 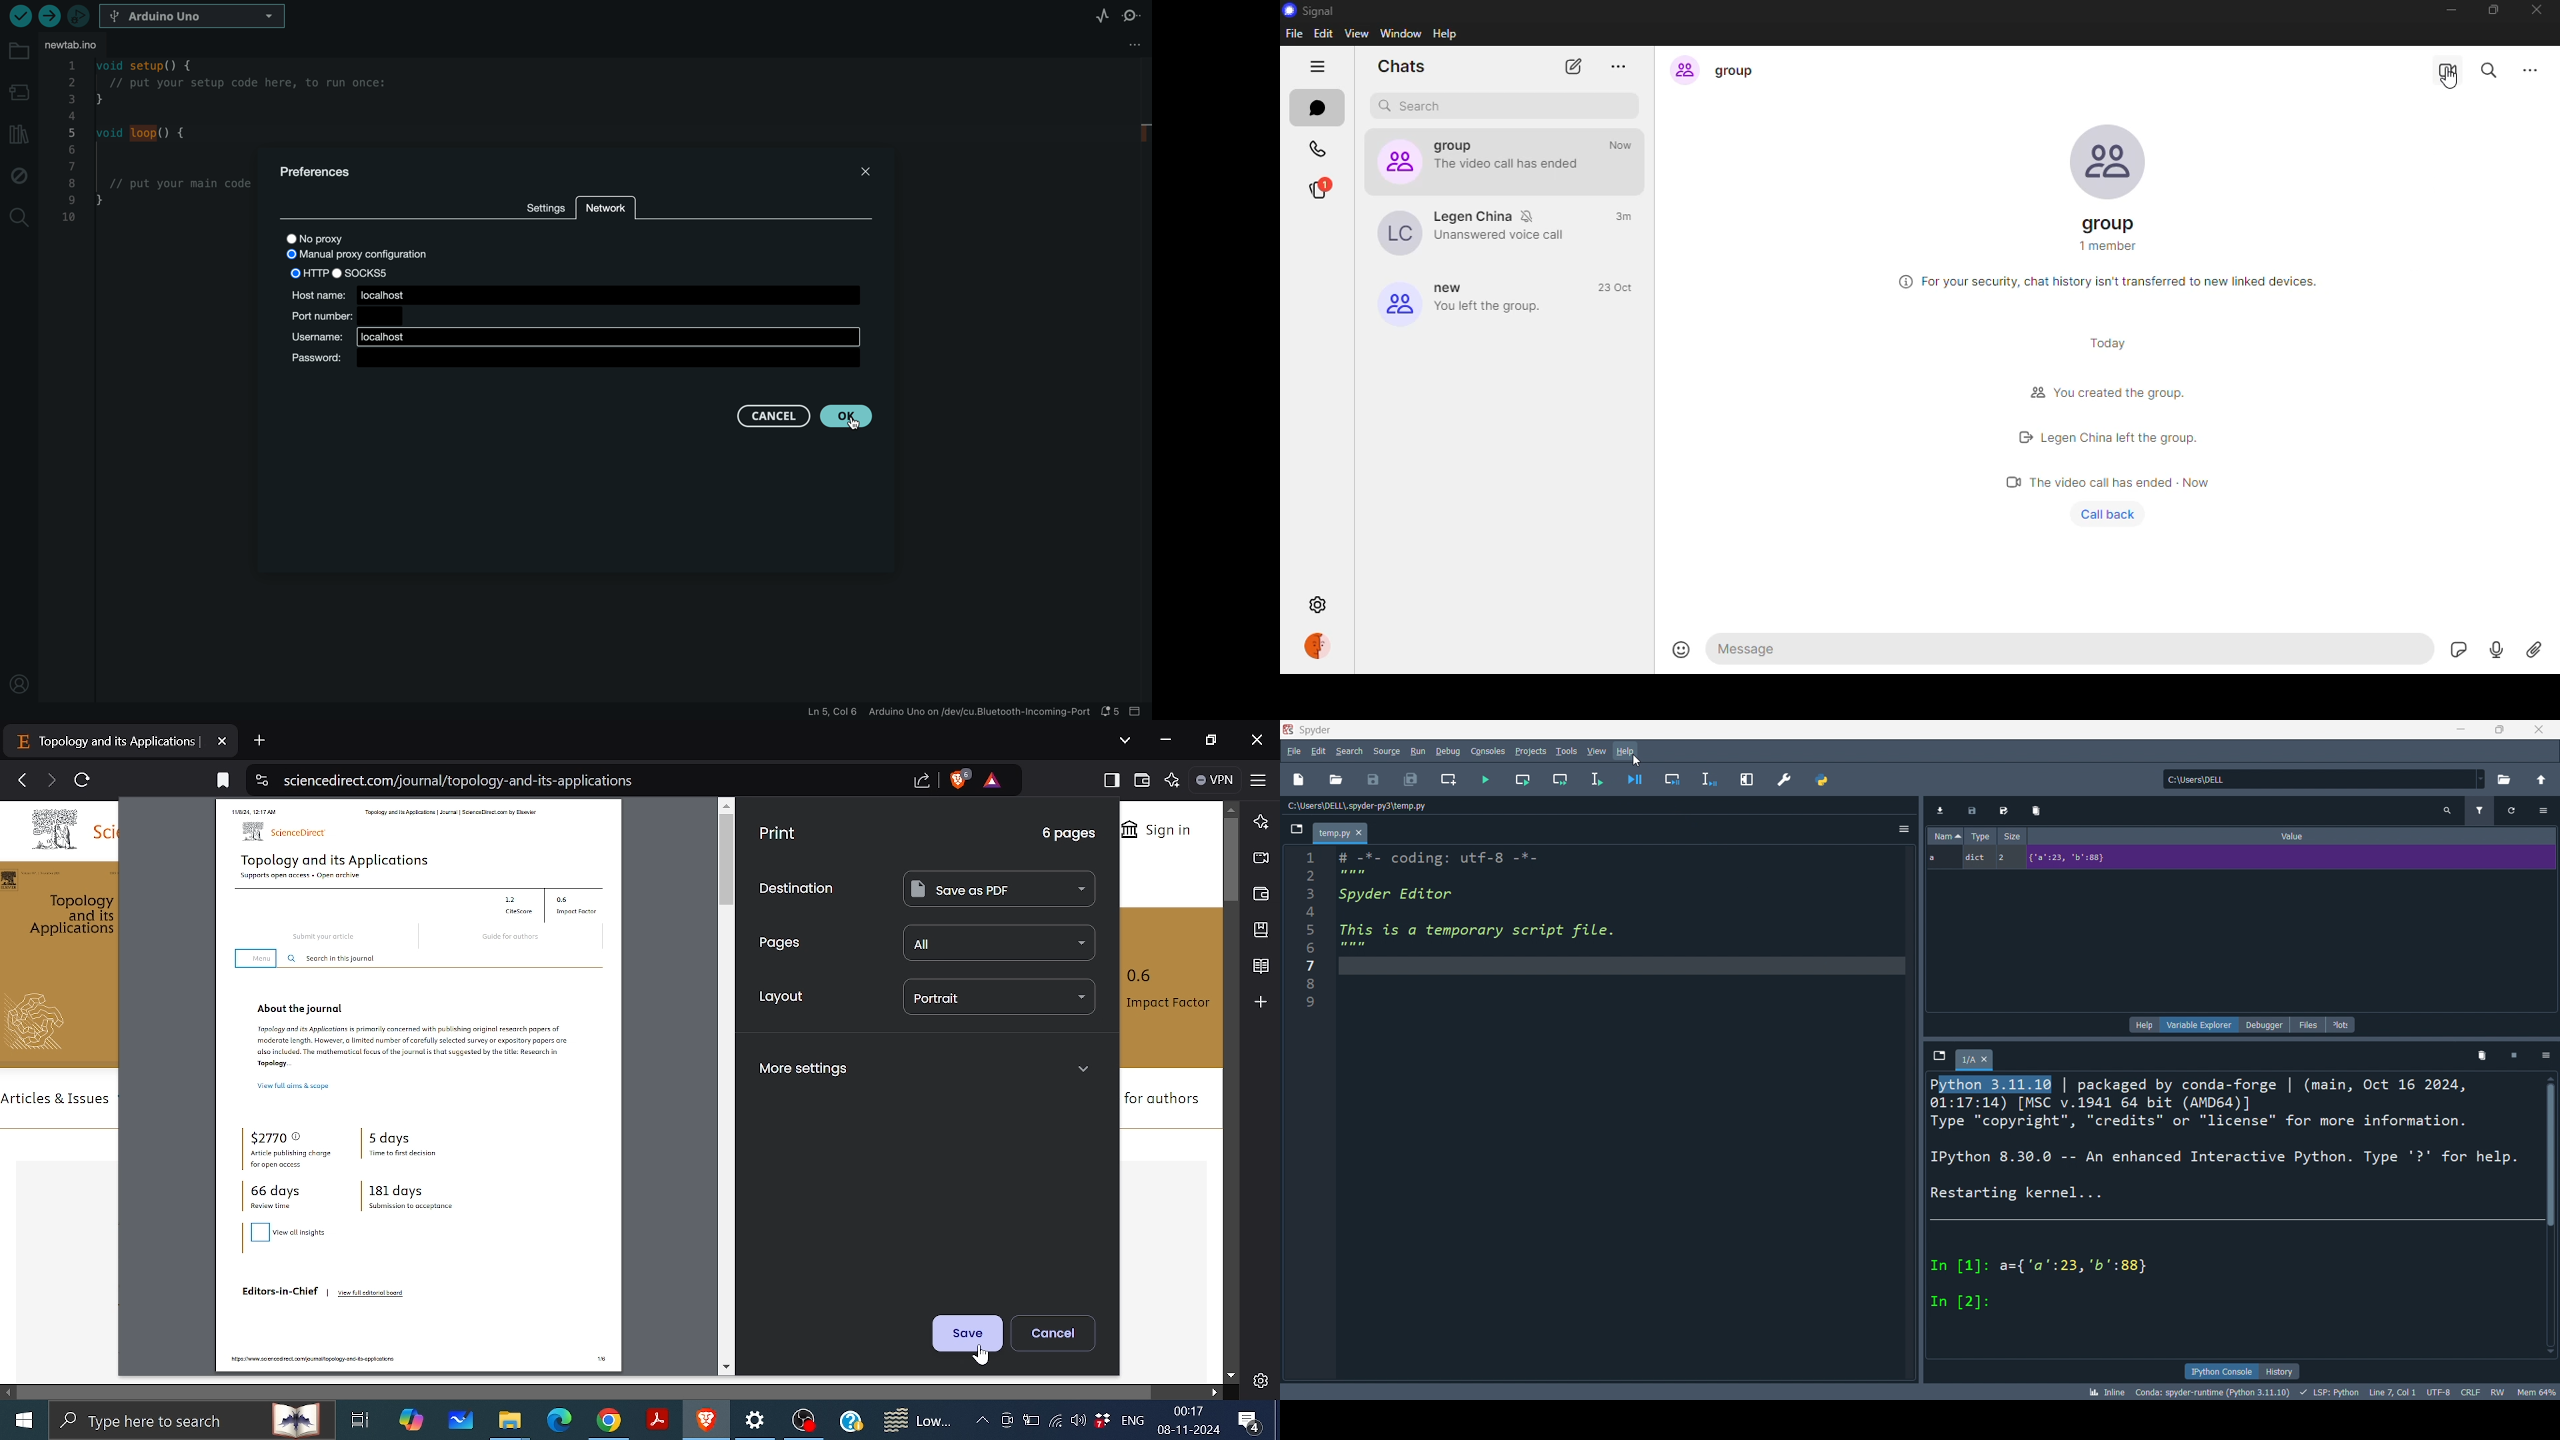 I want to click on debug , so click(x=1448, y=751).